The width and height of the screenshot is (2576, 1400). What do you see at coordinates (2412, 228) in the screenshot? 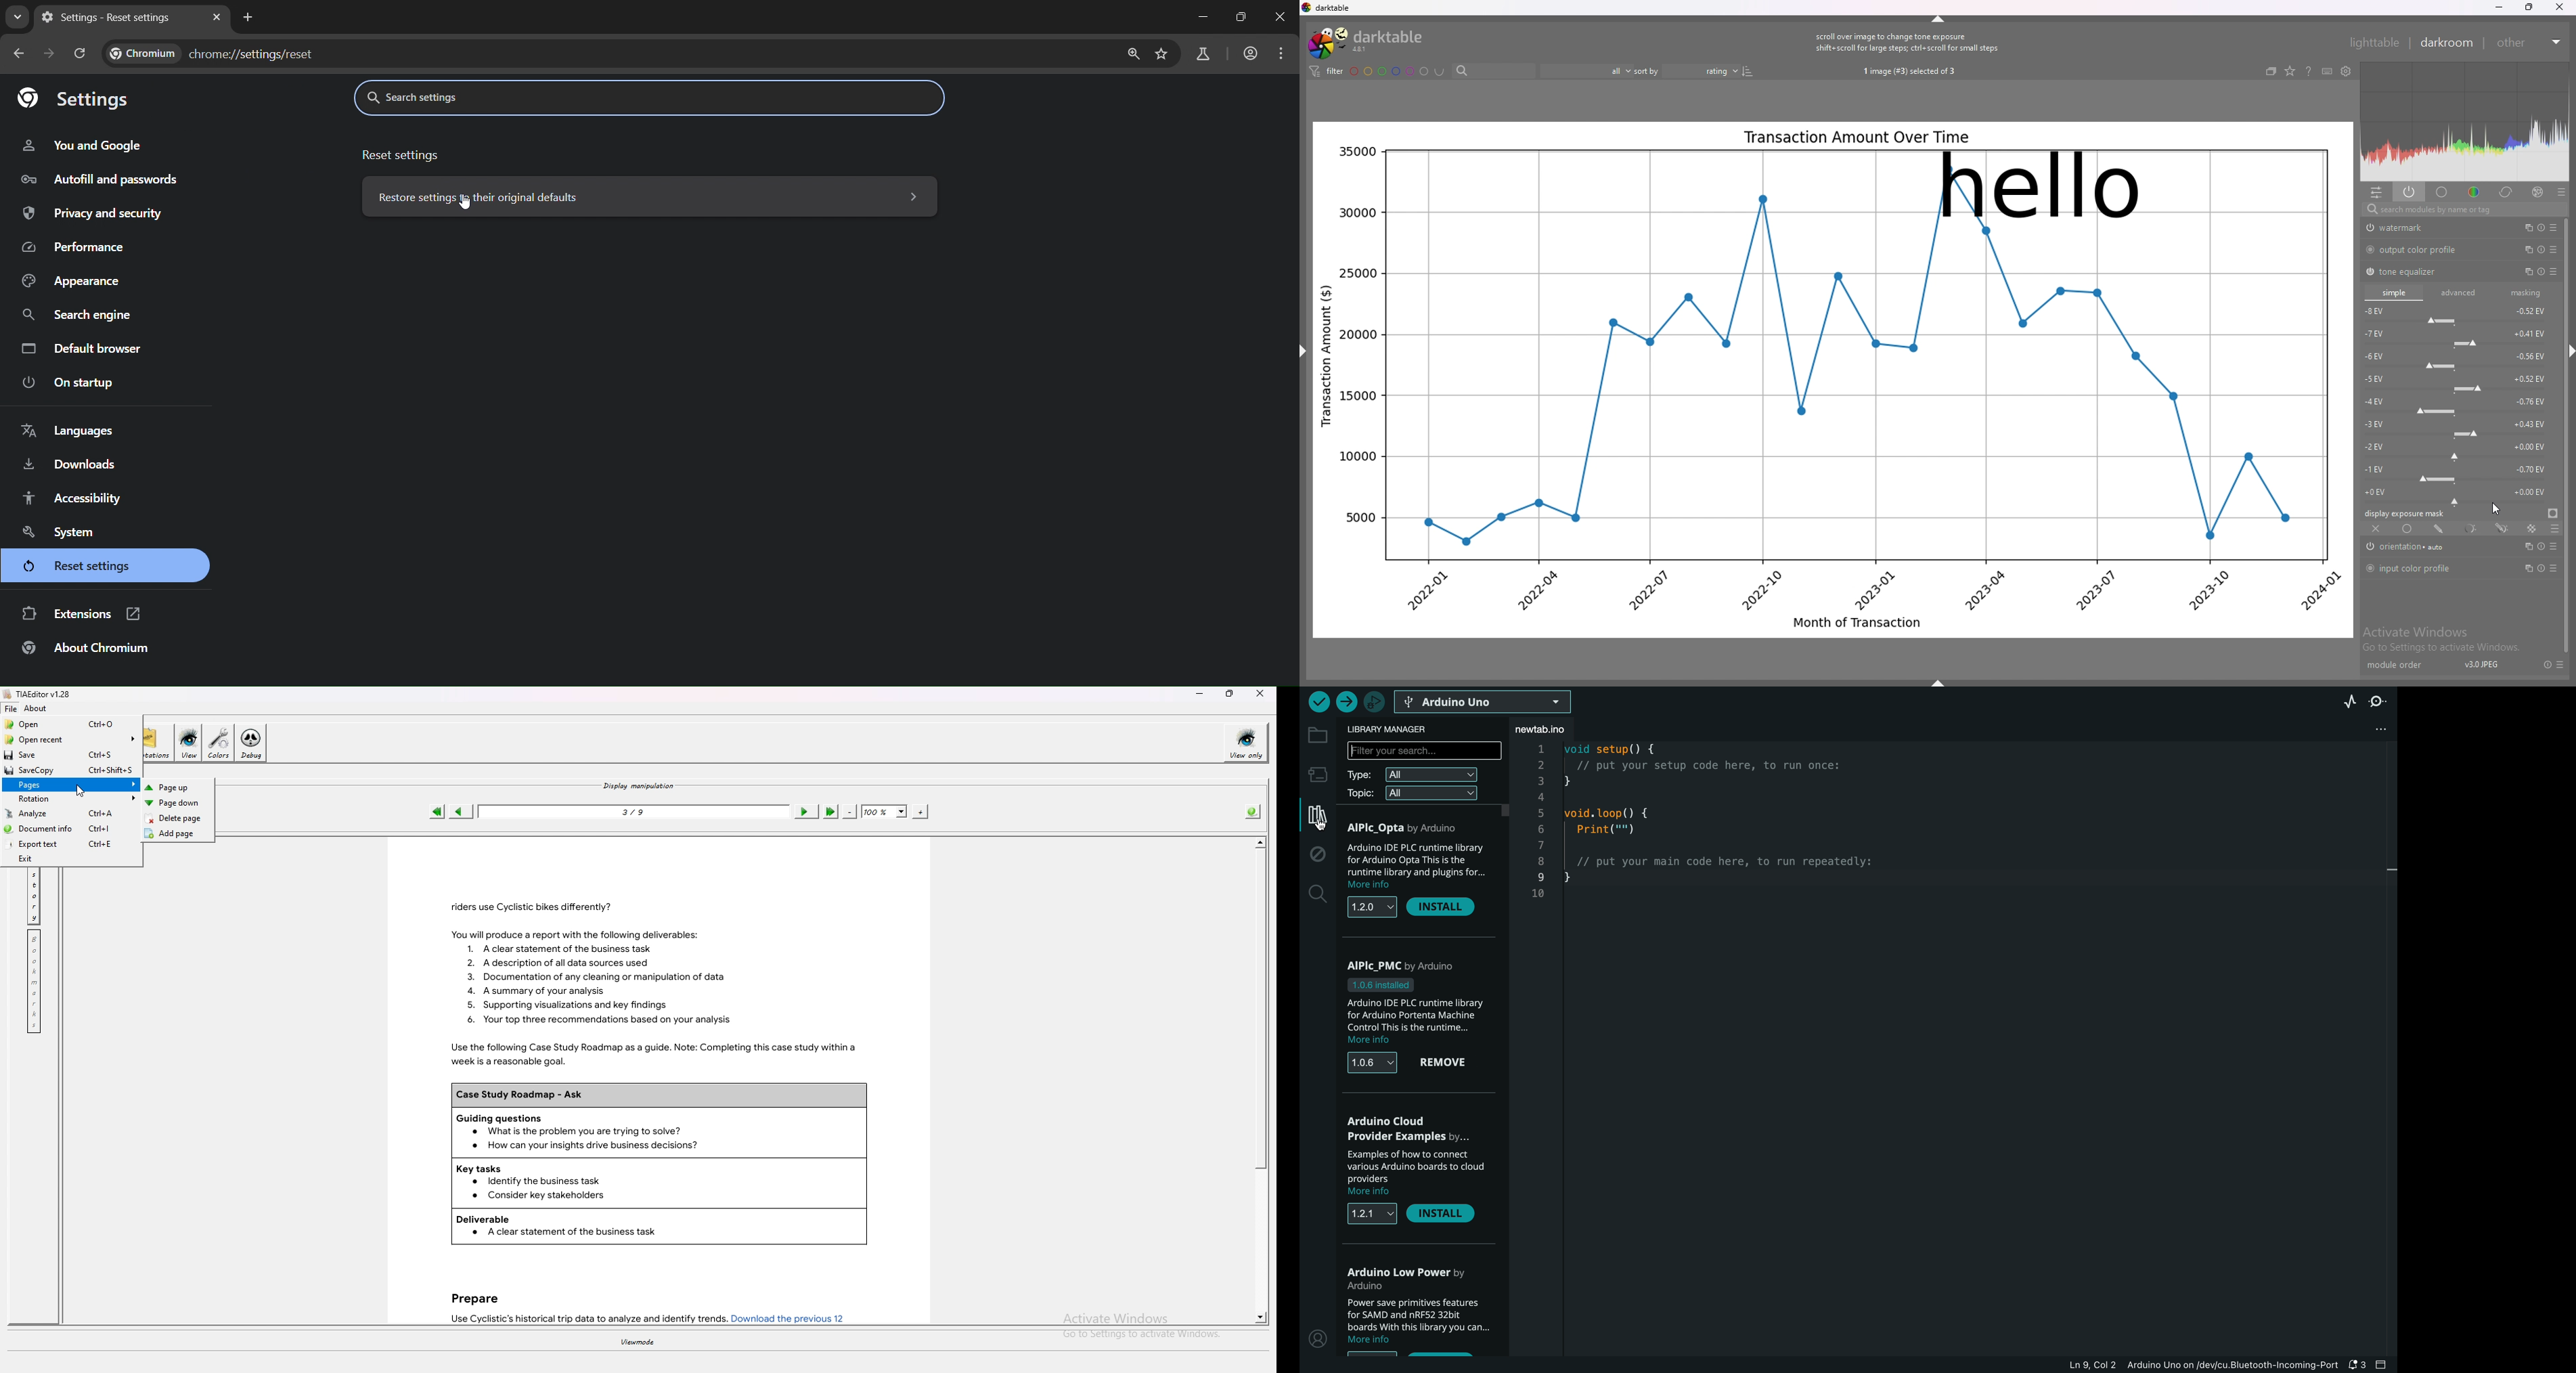
I see `watermark` at bounding box center [2412, 228].